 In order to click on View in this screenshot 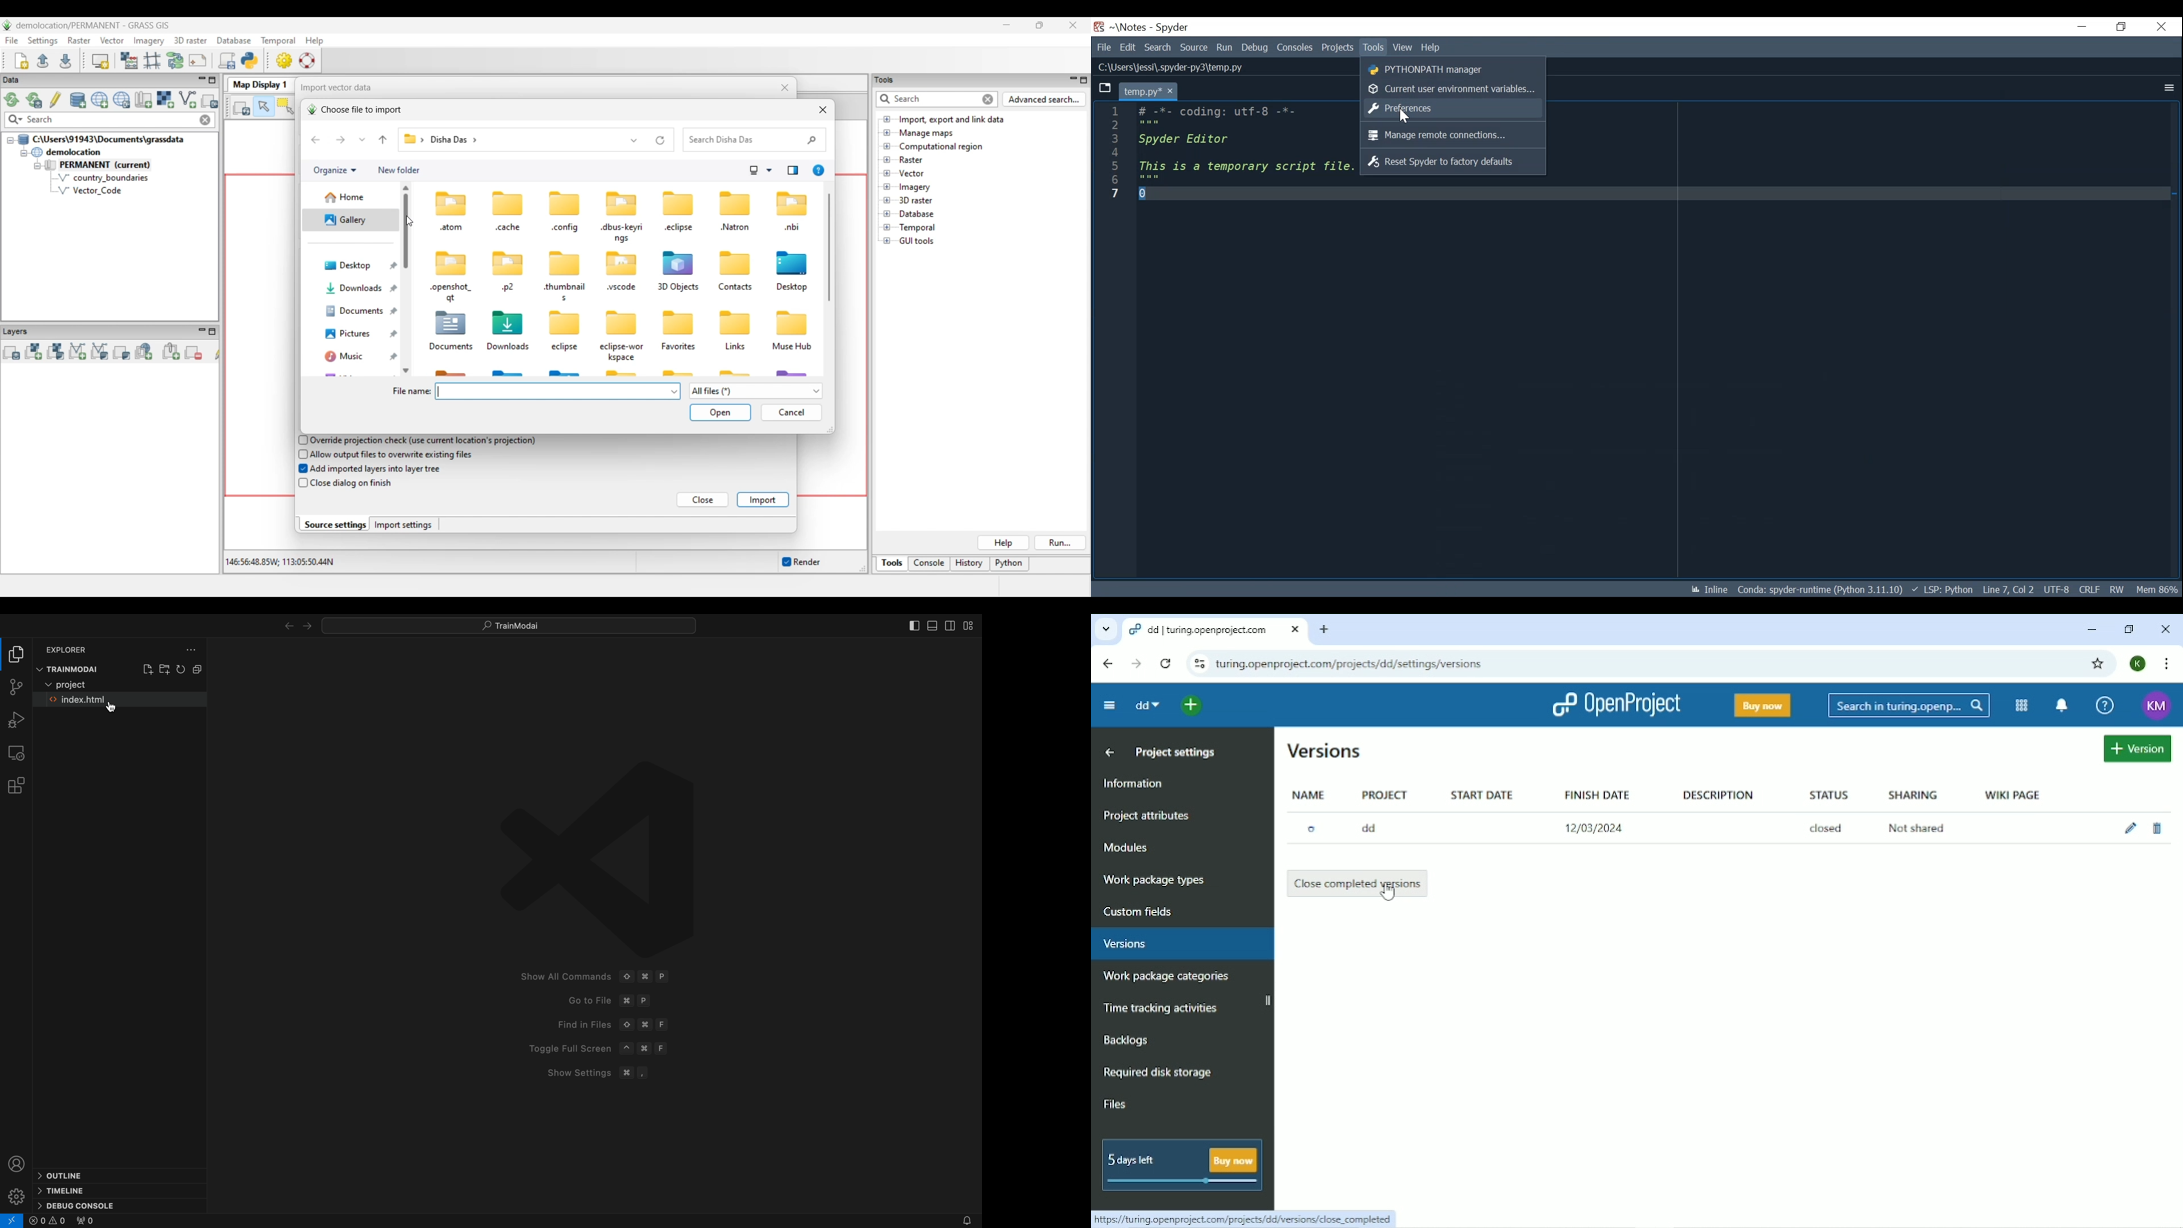, I will do `click(1404, 46)`.